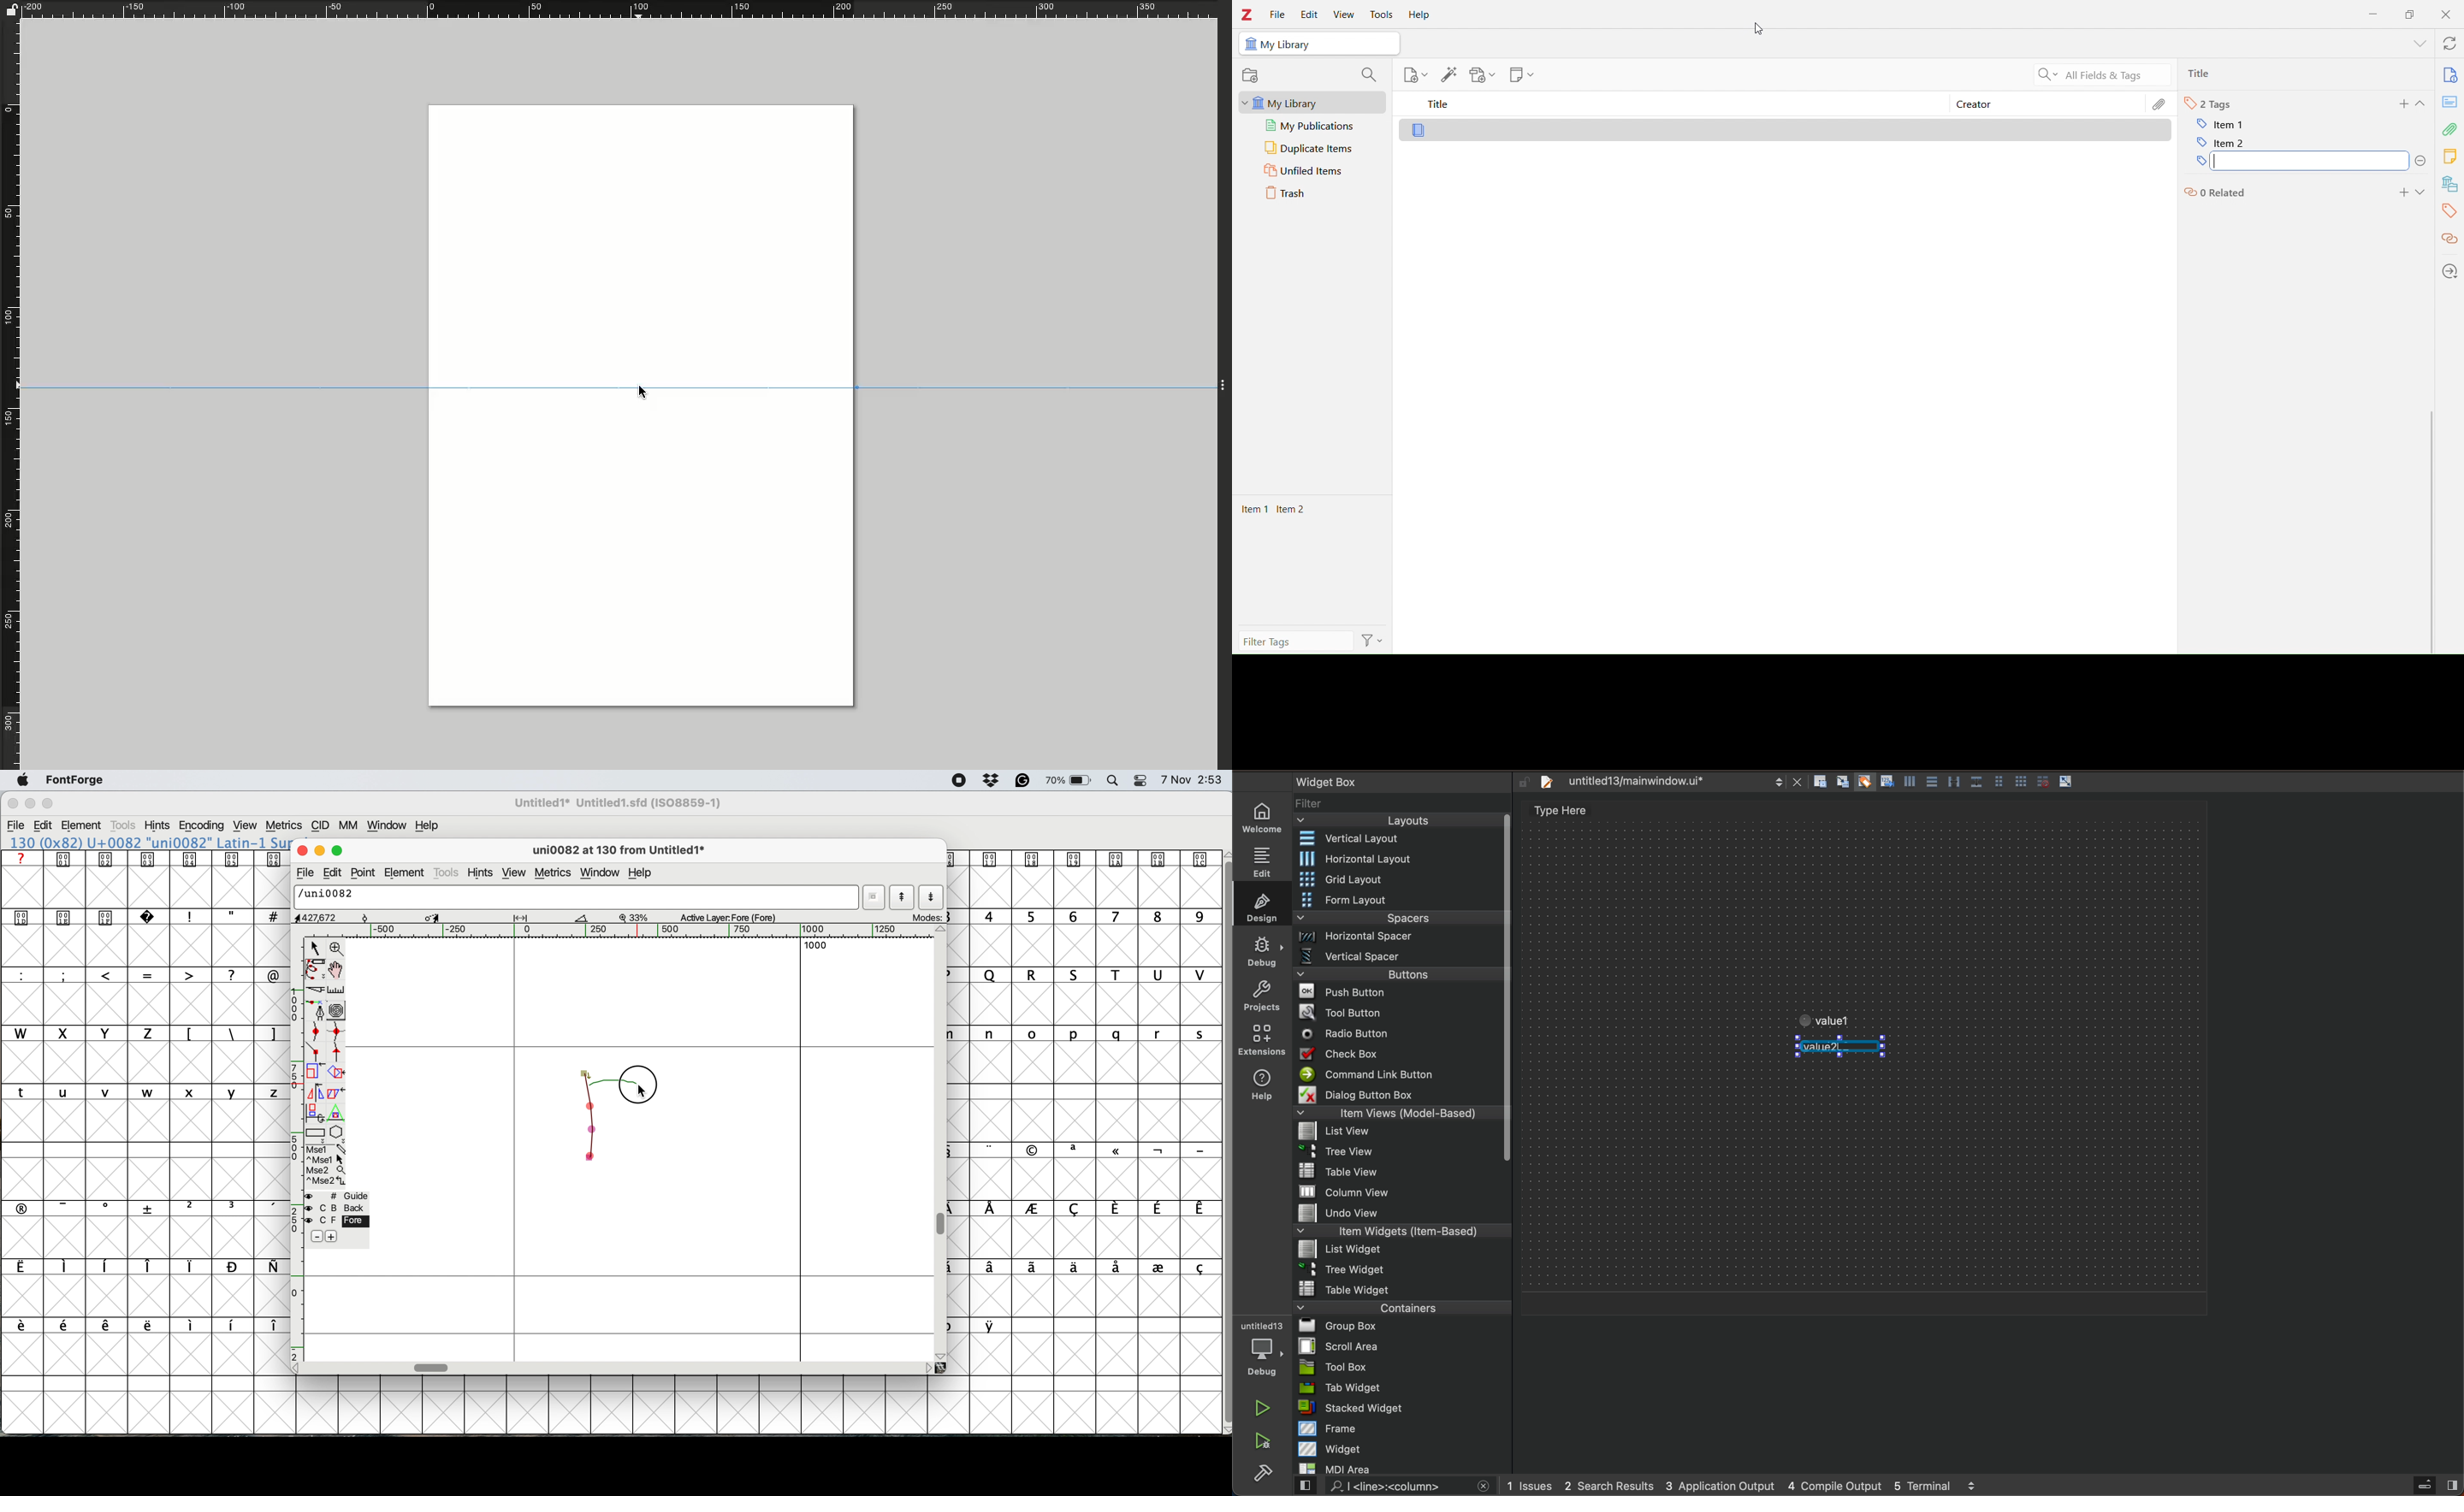 This screenshot has width=2464, height=1512. What do you see at coordinates (2423, 108) in the screenshot?
I see `Expand section` at bounding box center [2423, 108].